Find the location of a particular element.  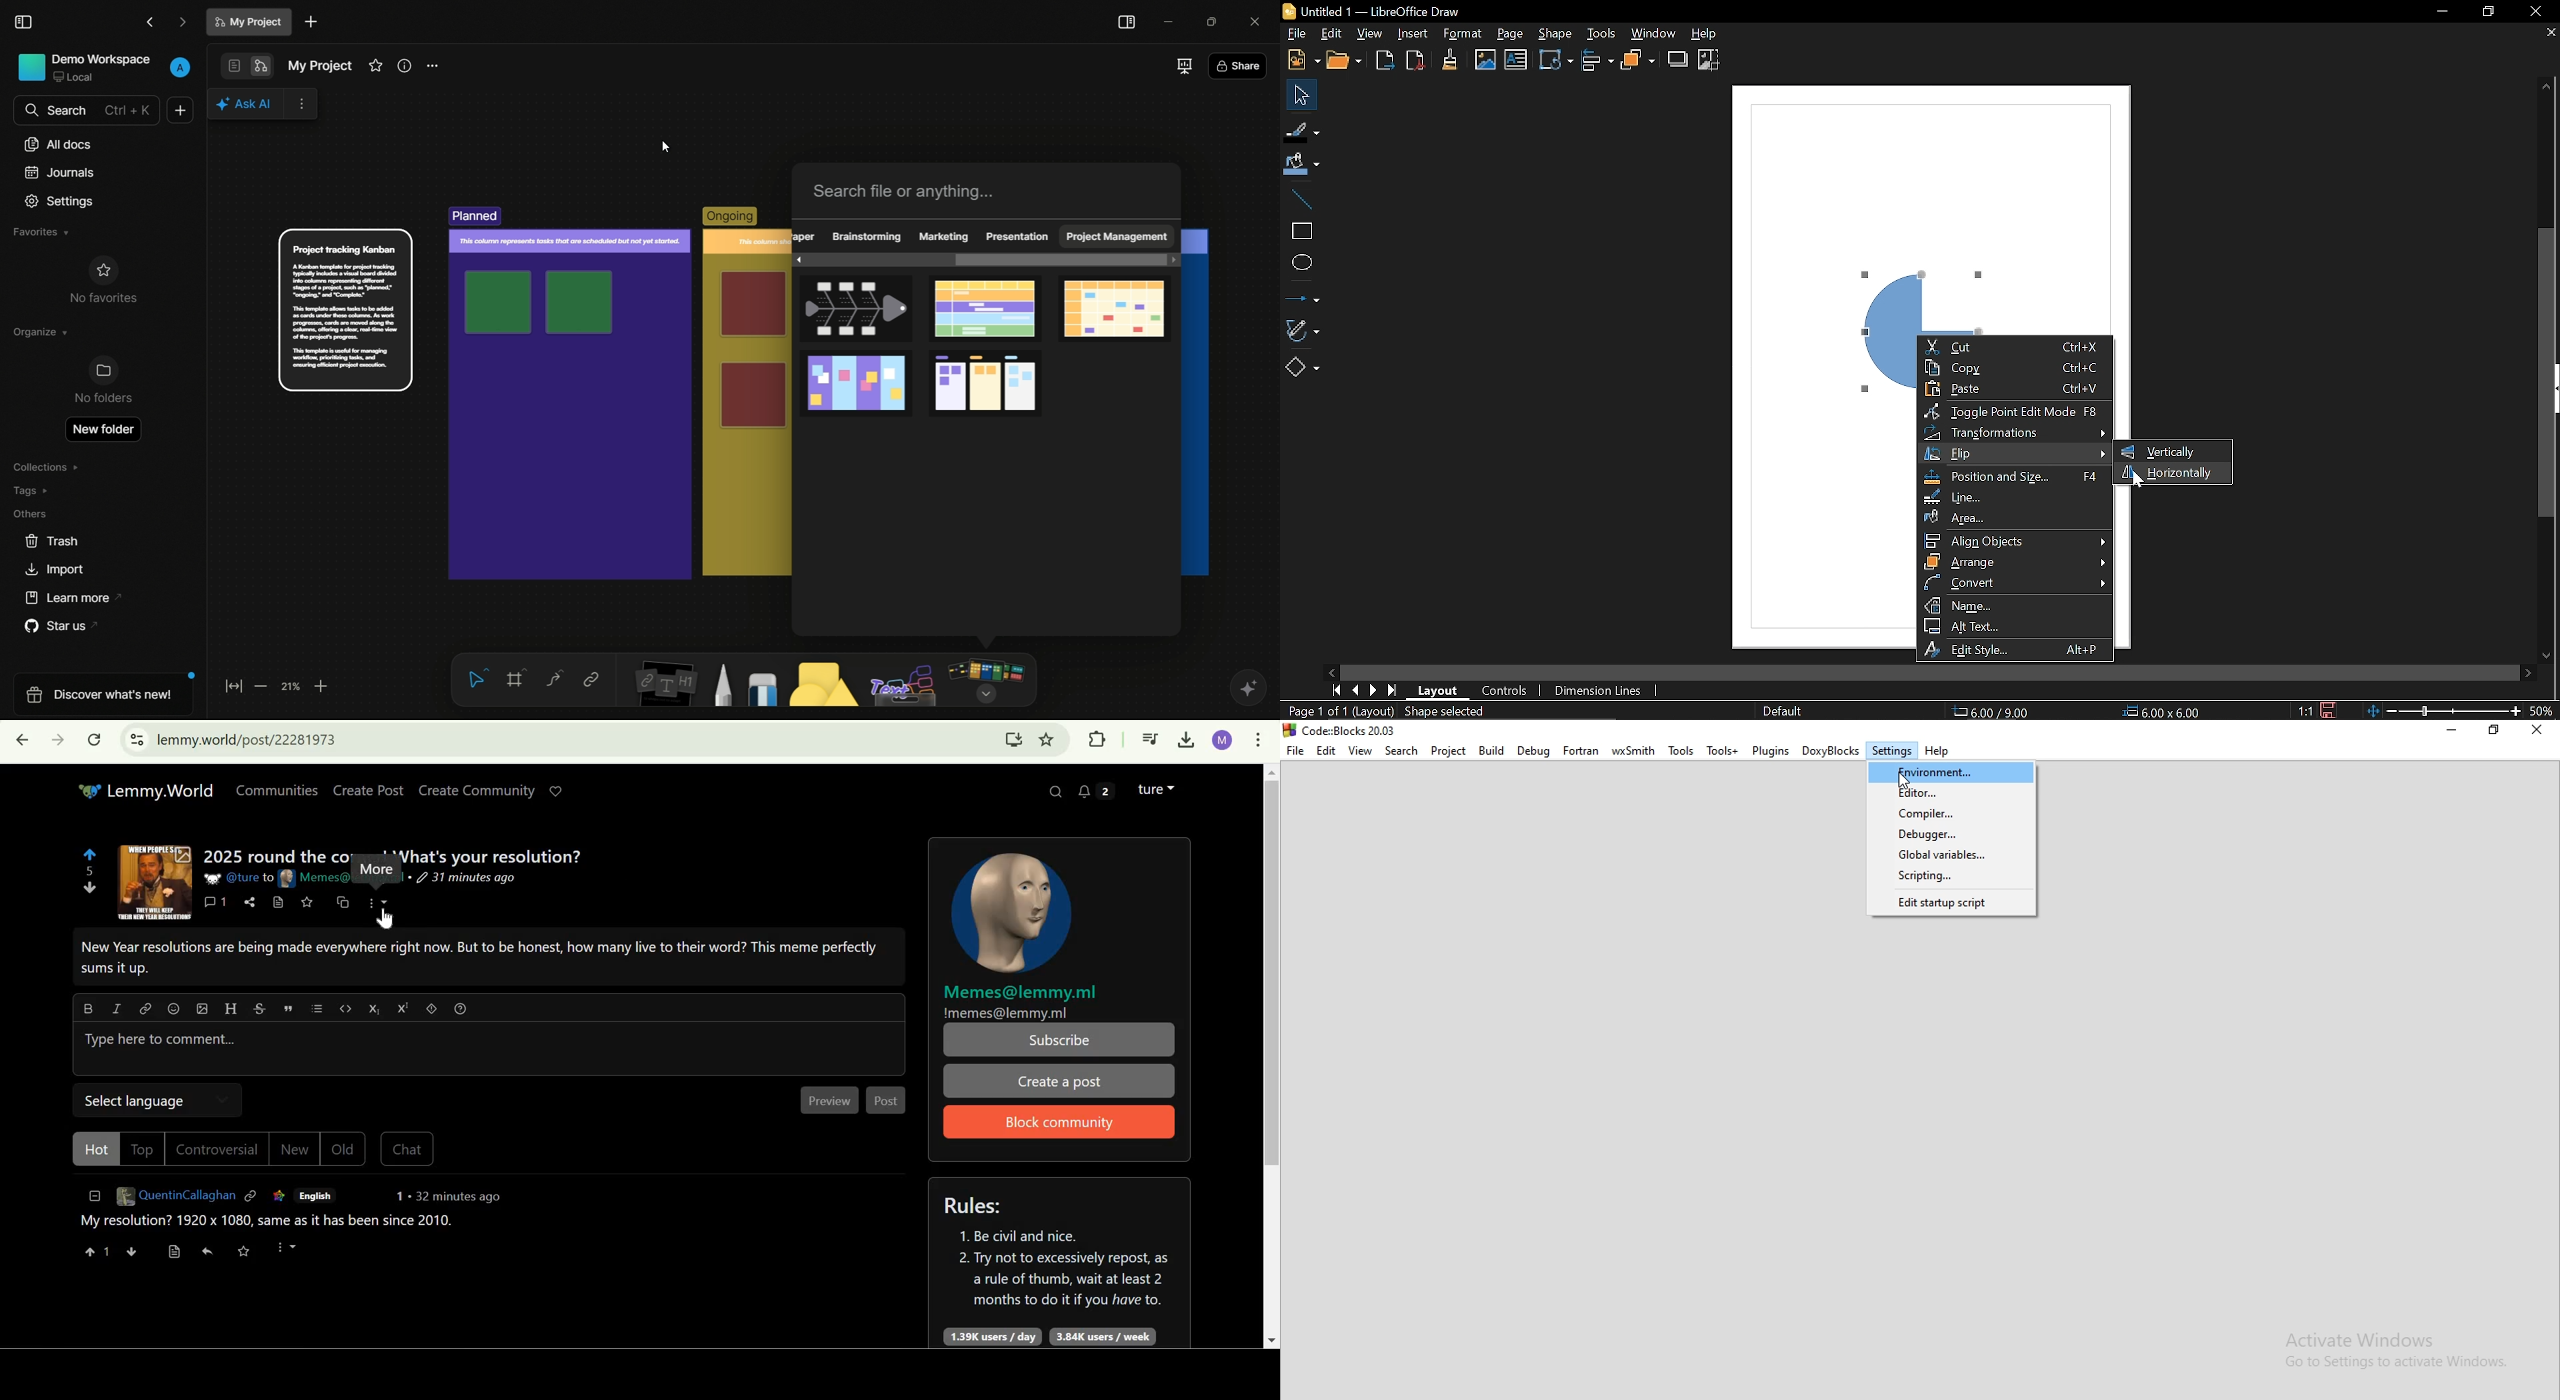

Debug is located at coordinates (1532, 752).